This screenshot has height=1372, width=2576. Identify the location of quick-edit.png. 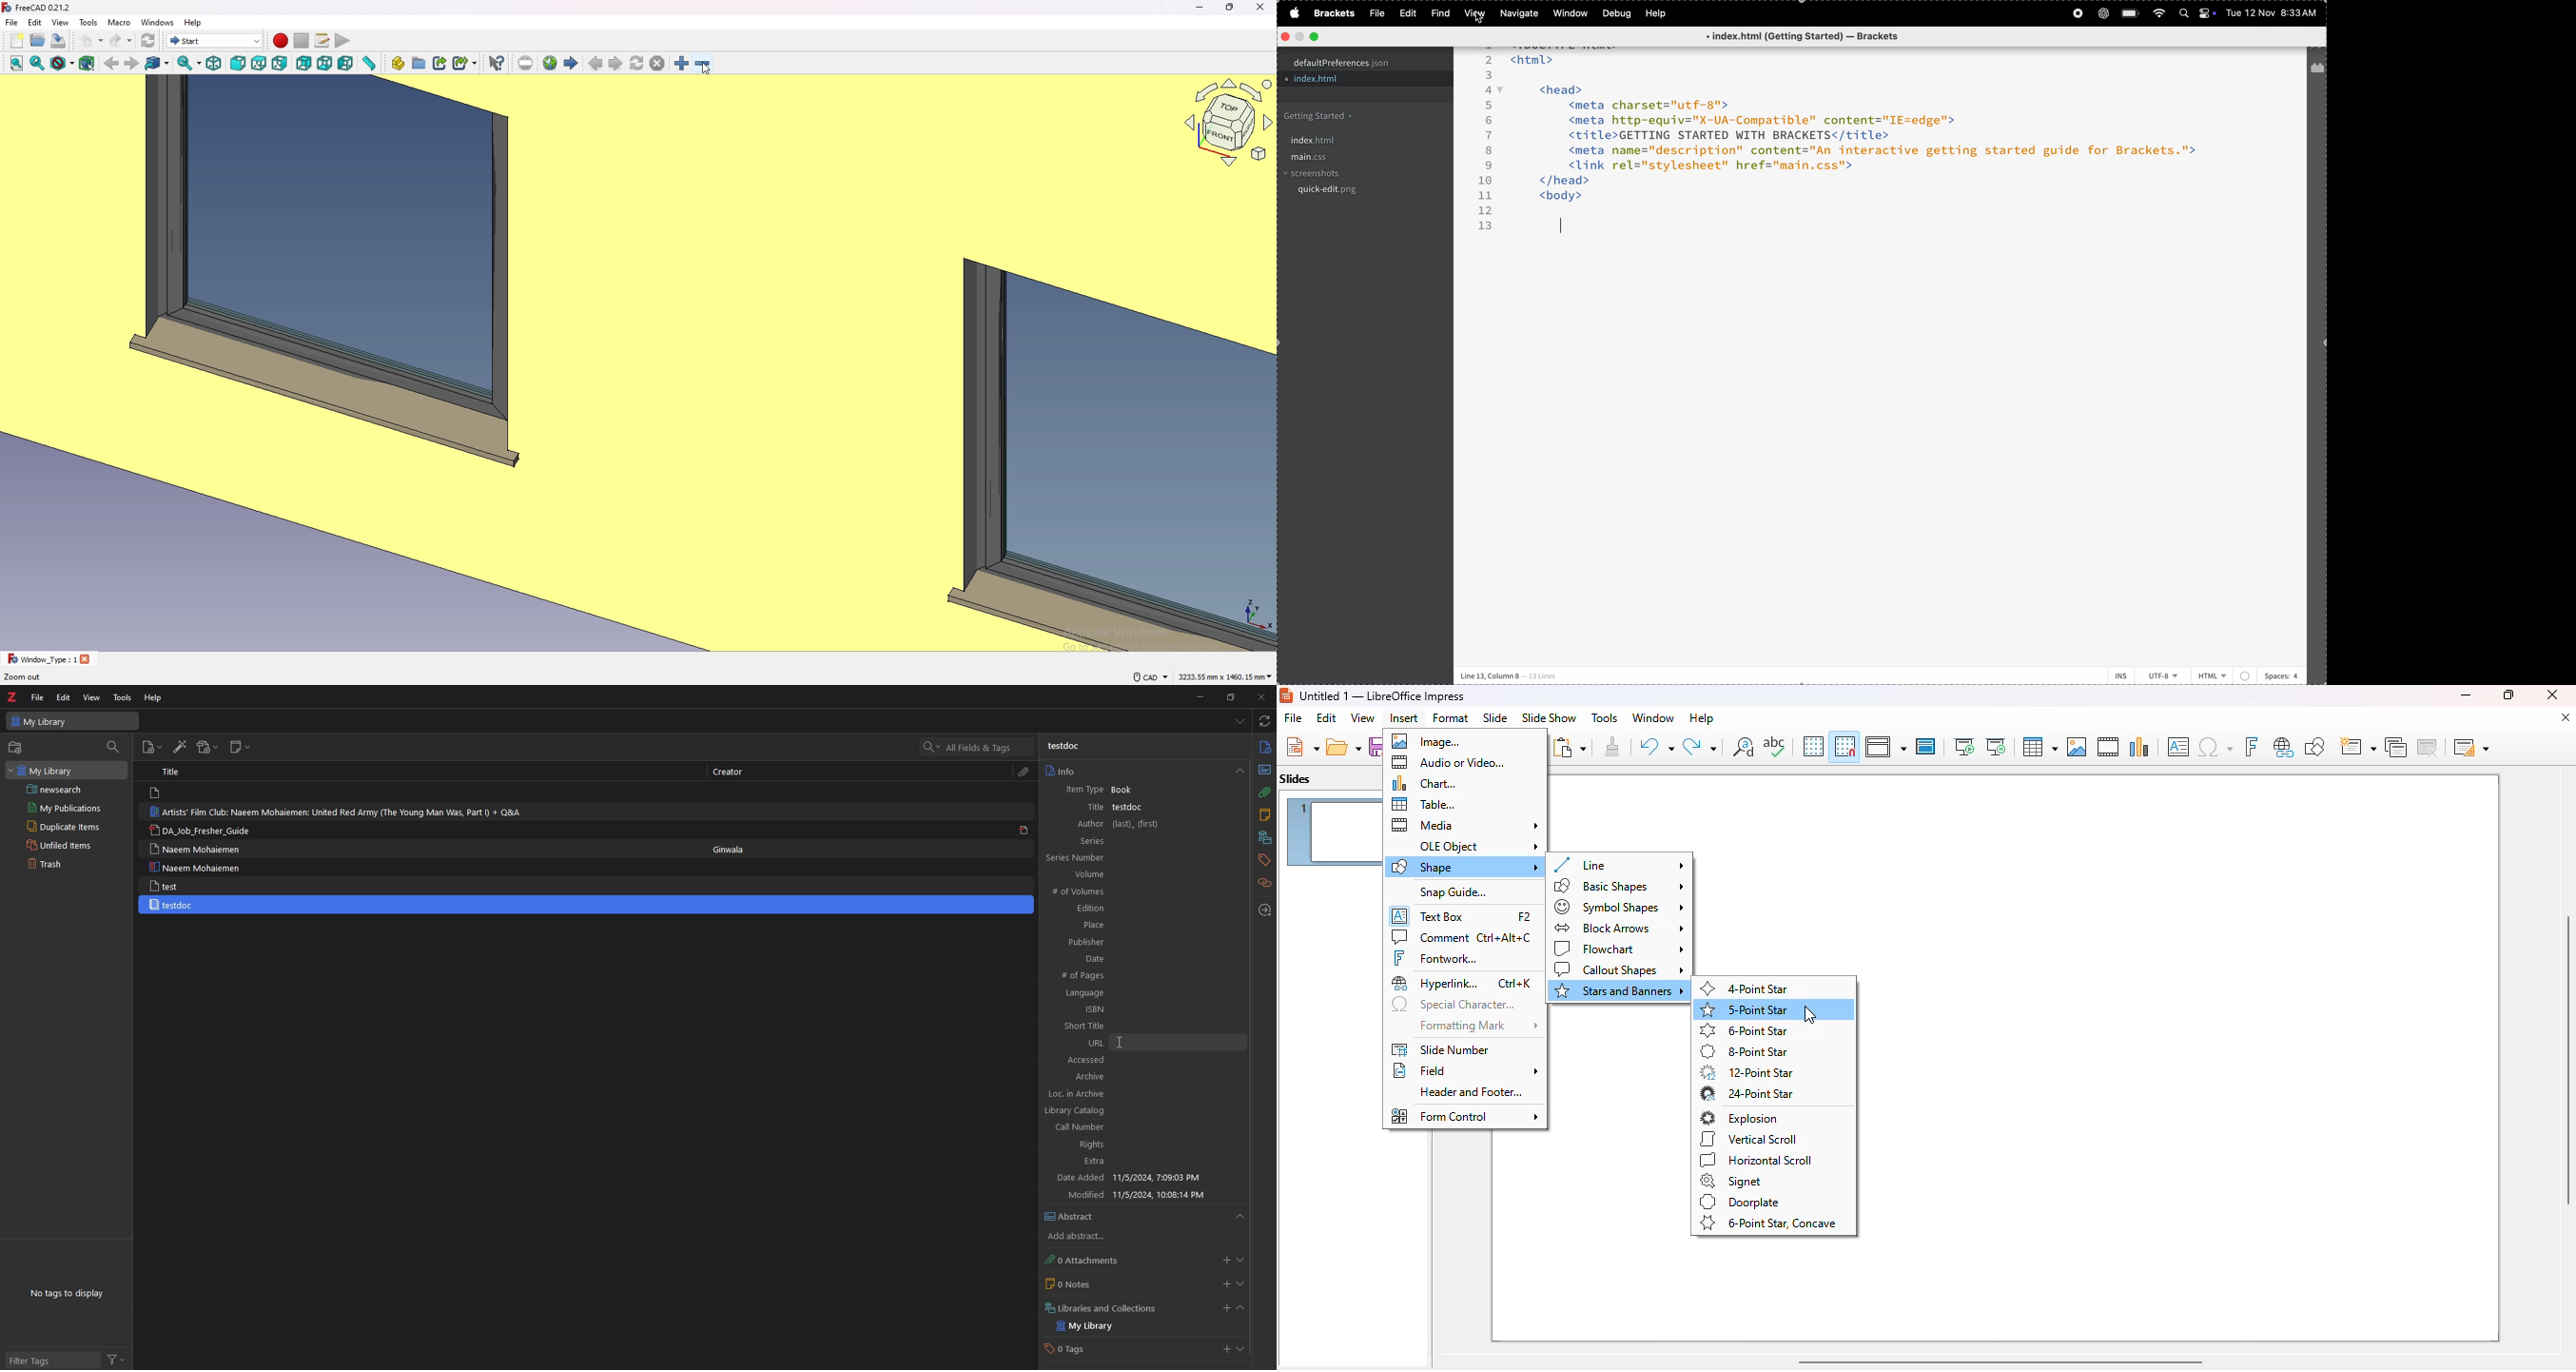
(1356, 193).